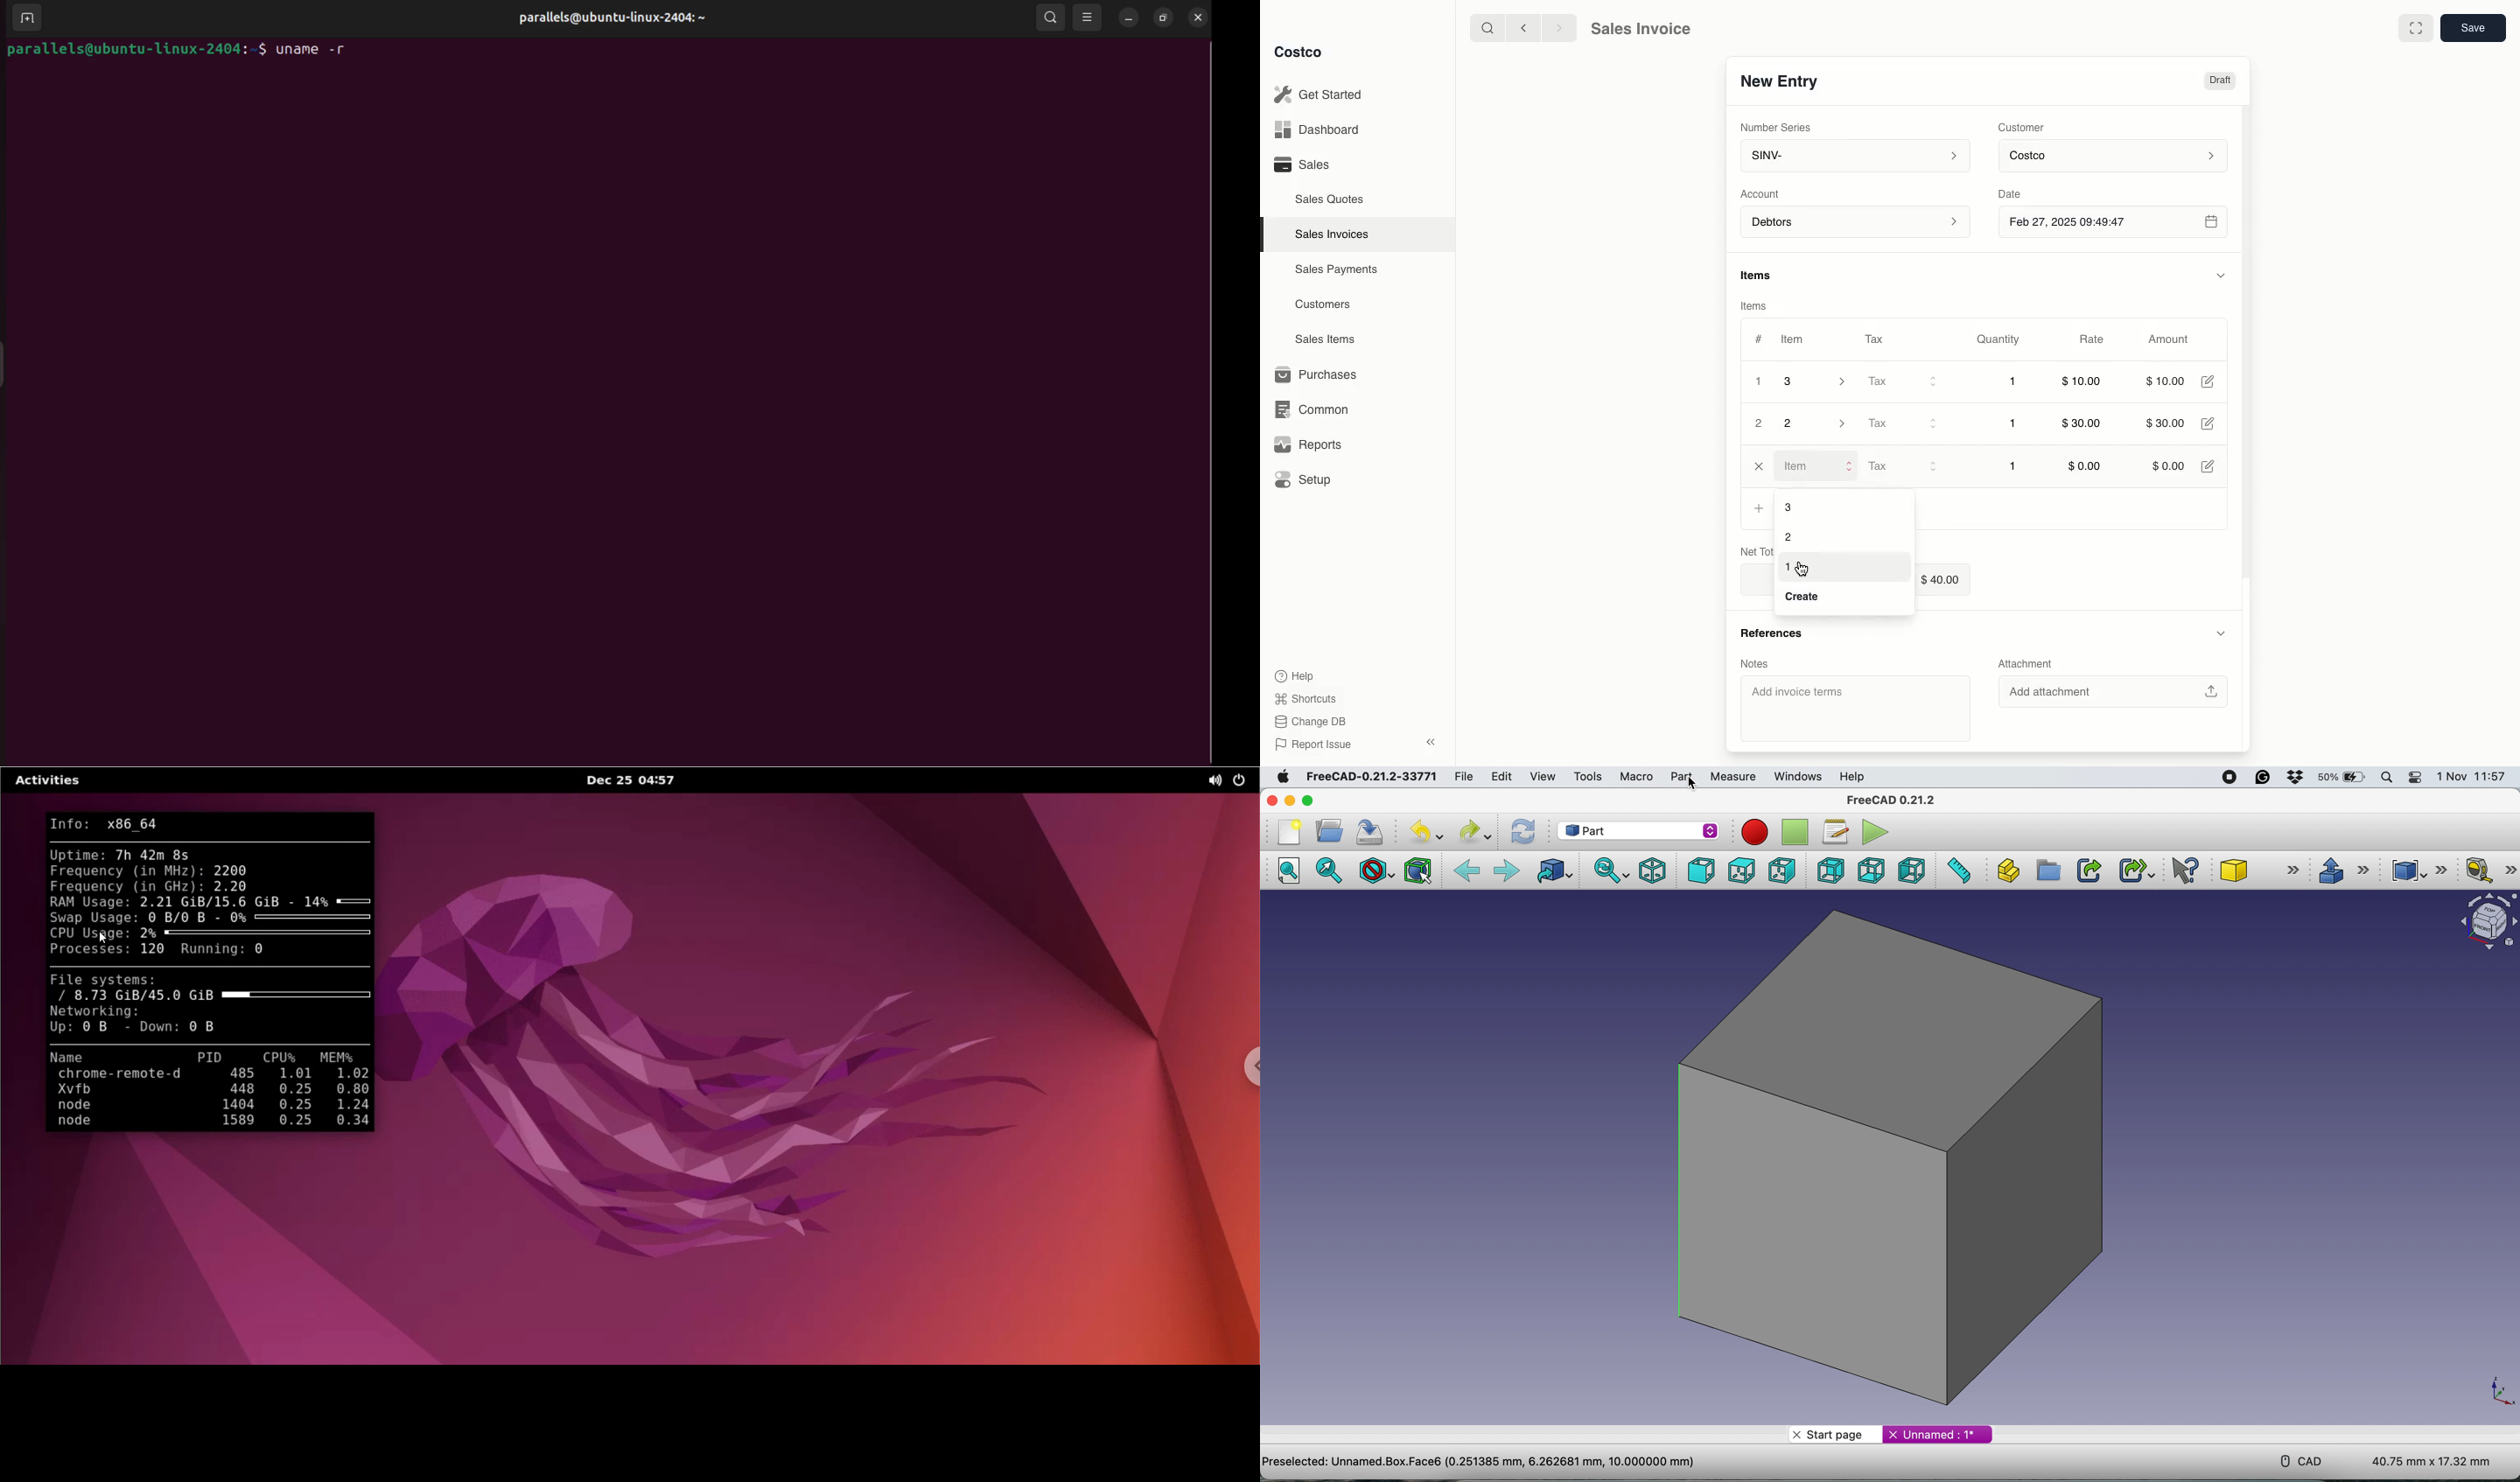 This screenshot has height=1484, width=2520. I want to click on forward, so click(1506, 872).